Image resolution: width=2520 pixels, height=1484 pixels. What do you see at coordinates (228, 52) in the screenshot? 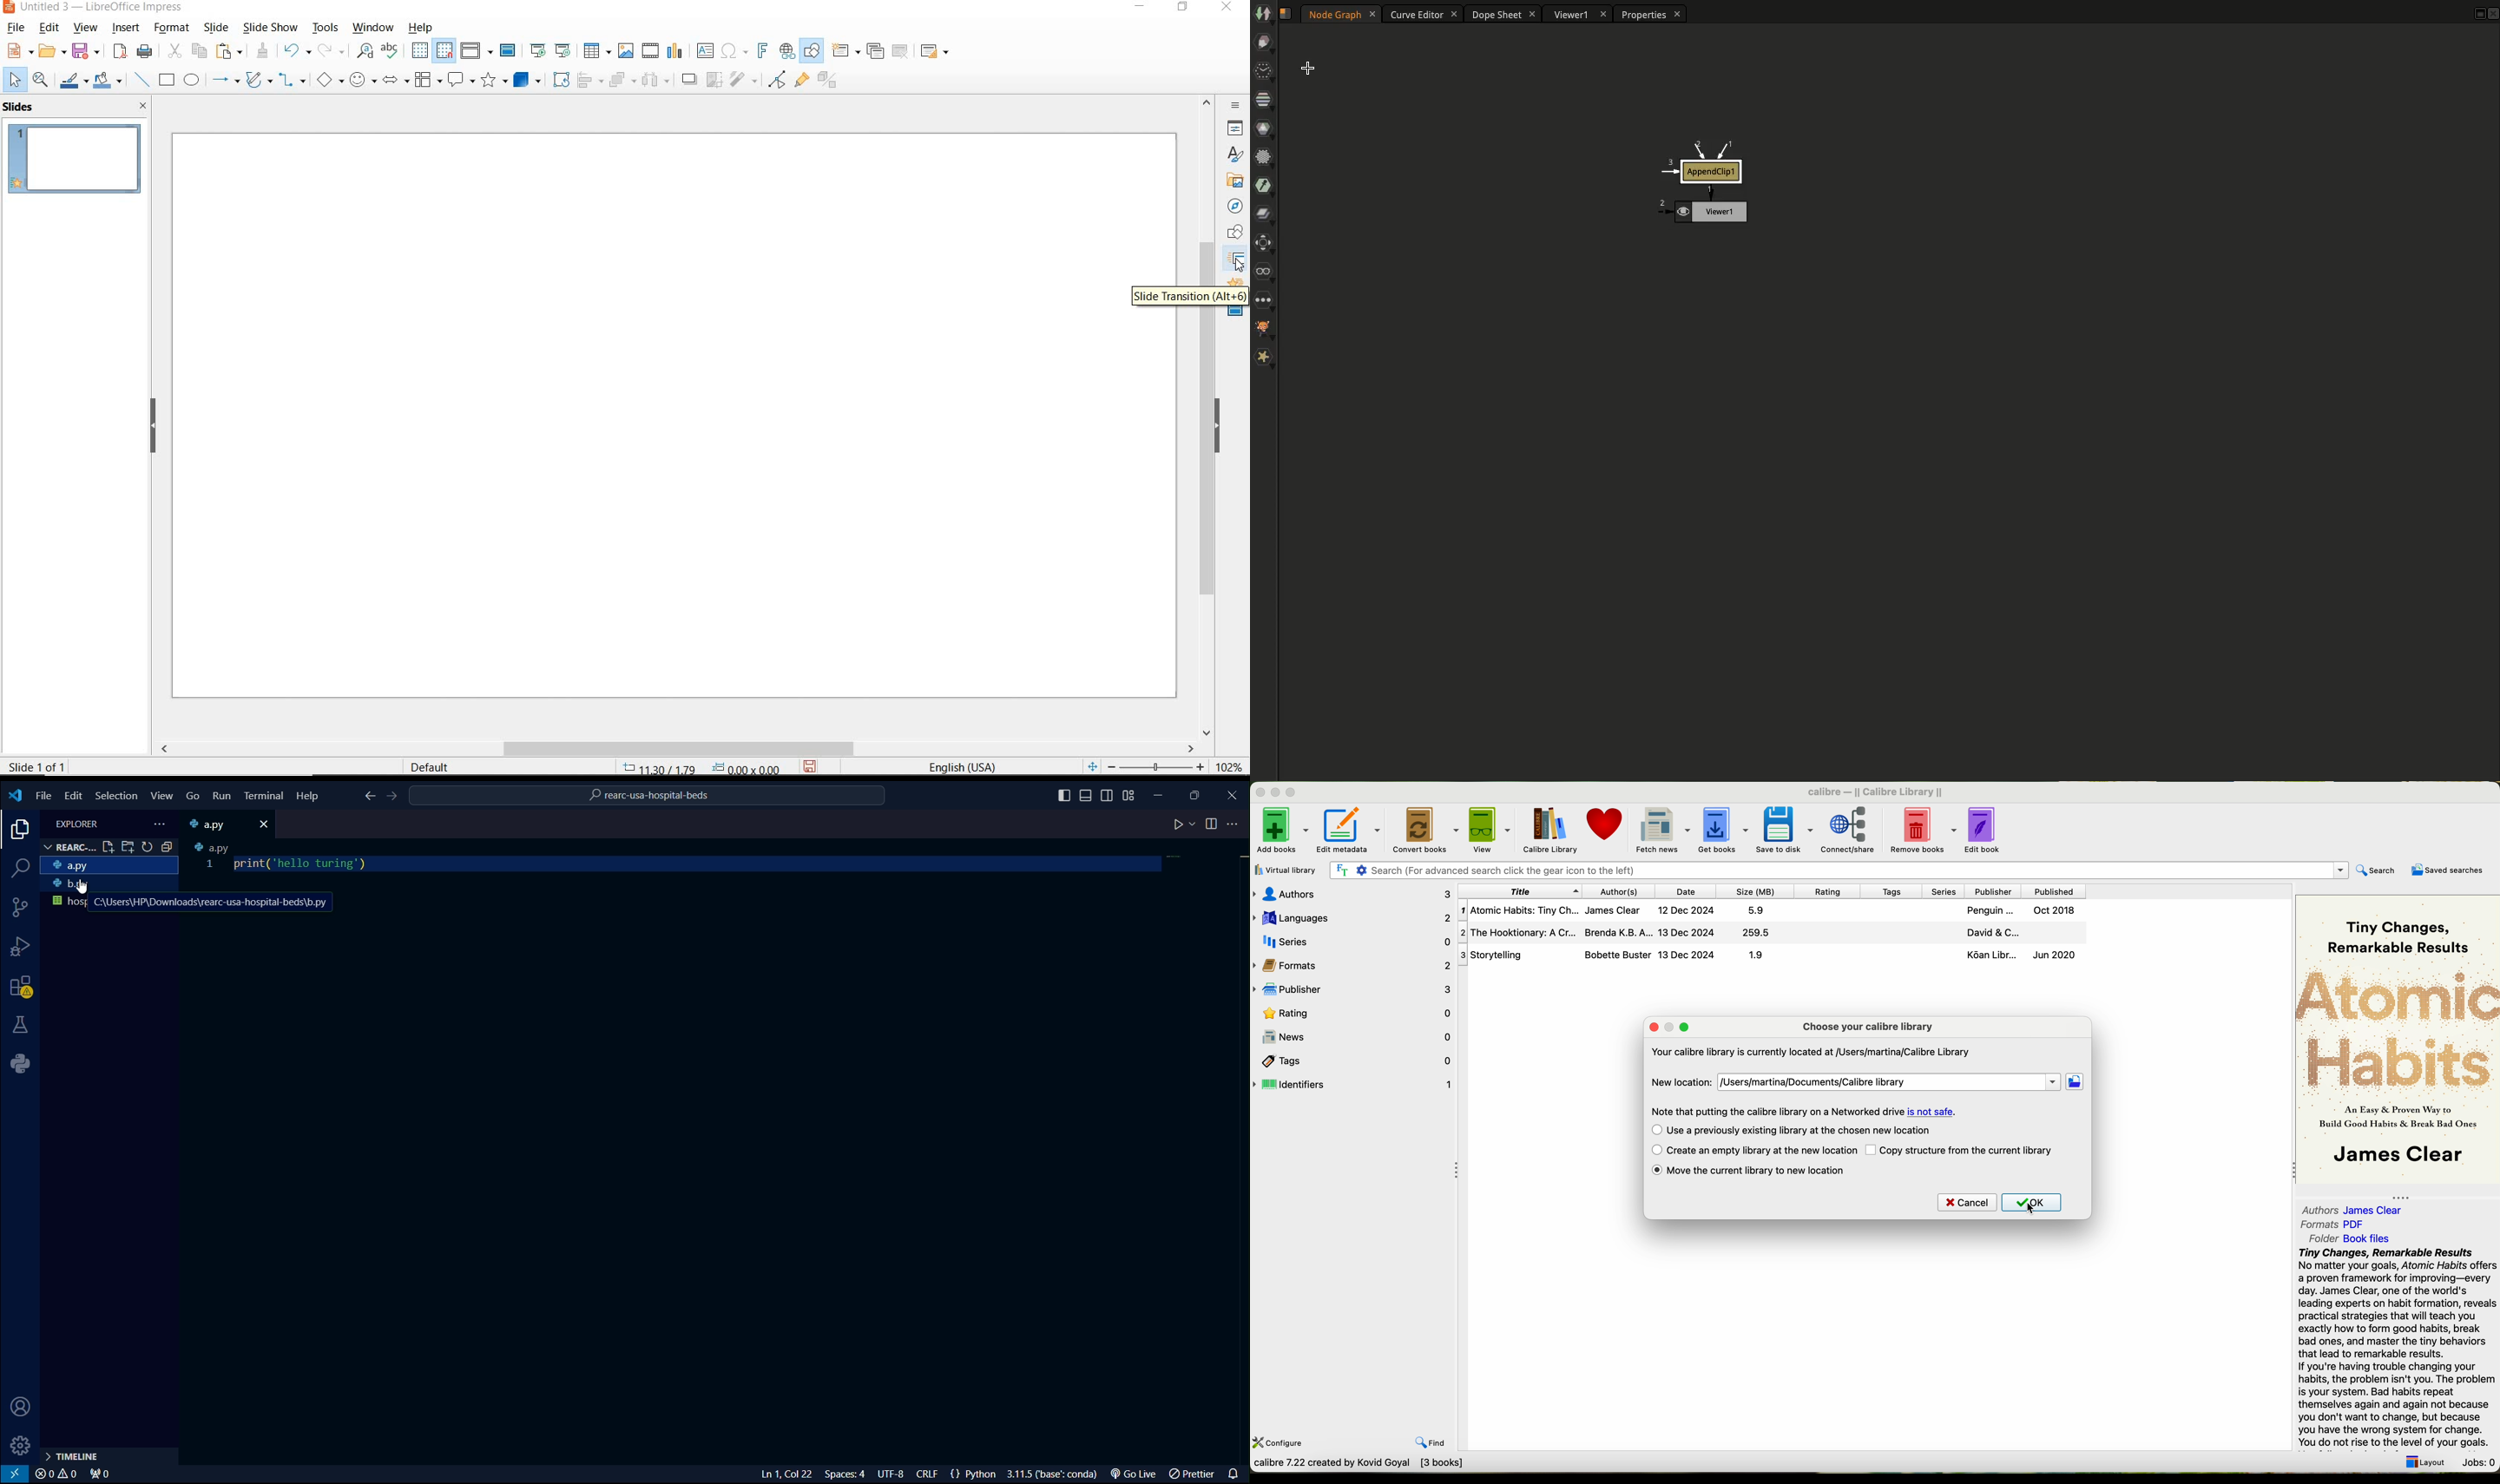
I see `PASTE` at bounding box center [228, 52].